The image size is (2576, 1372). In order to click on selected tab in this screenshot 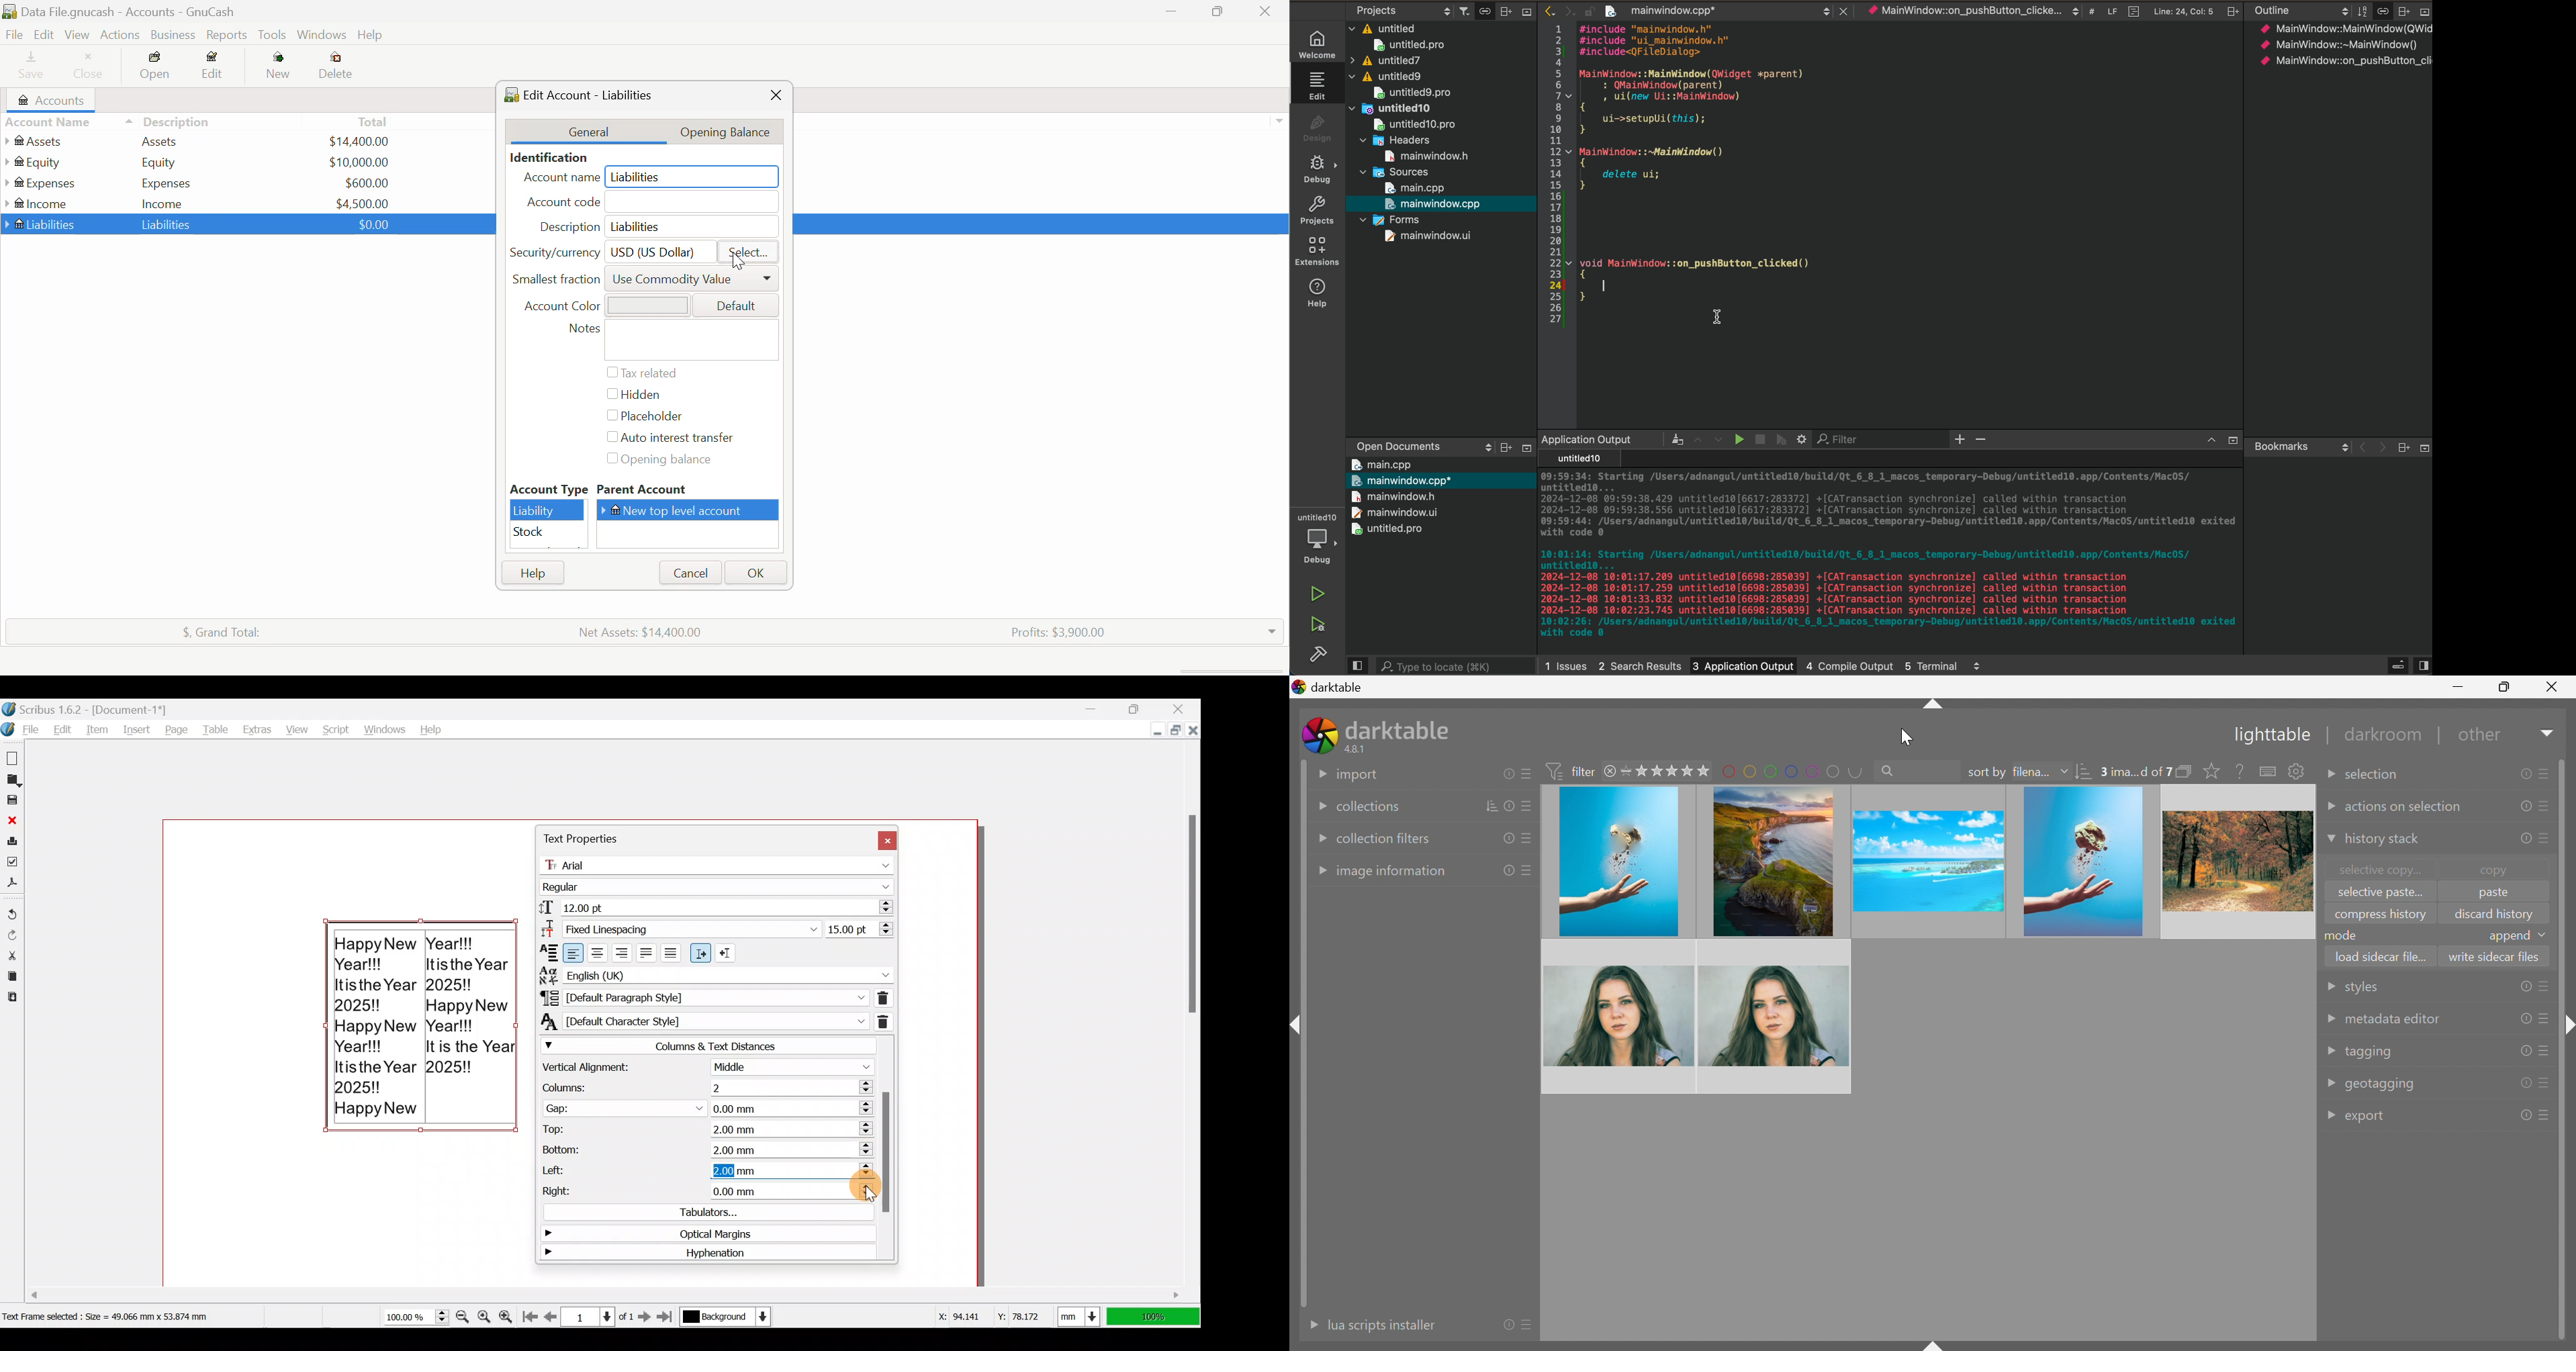, I will do `click(1322, 84)`.